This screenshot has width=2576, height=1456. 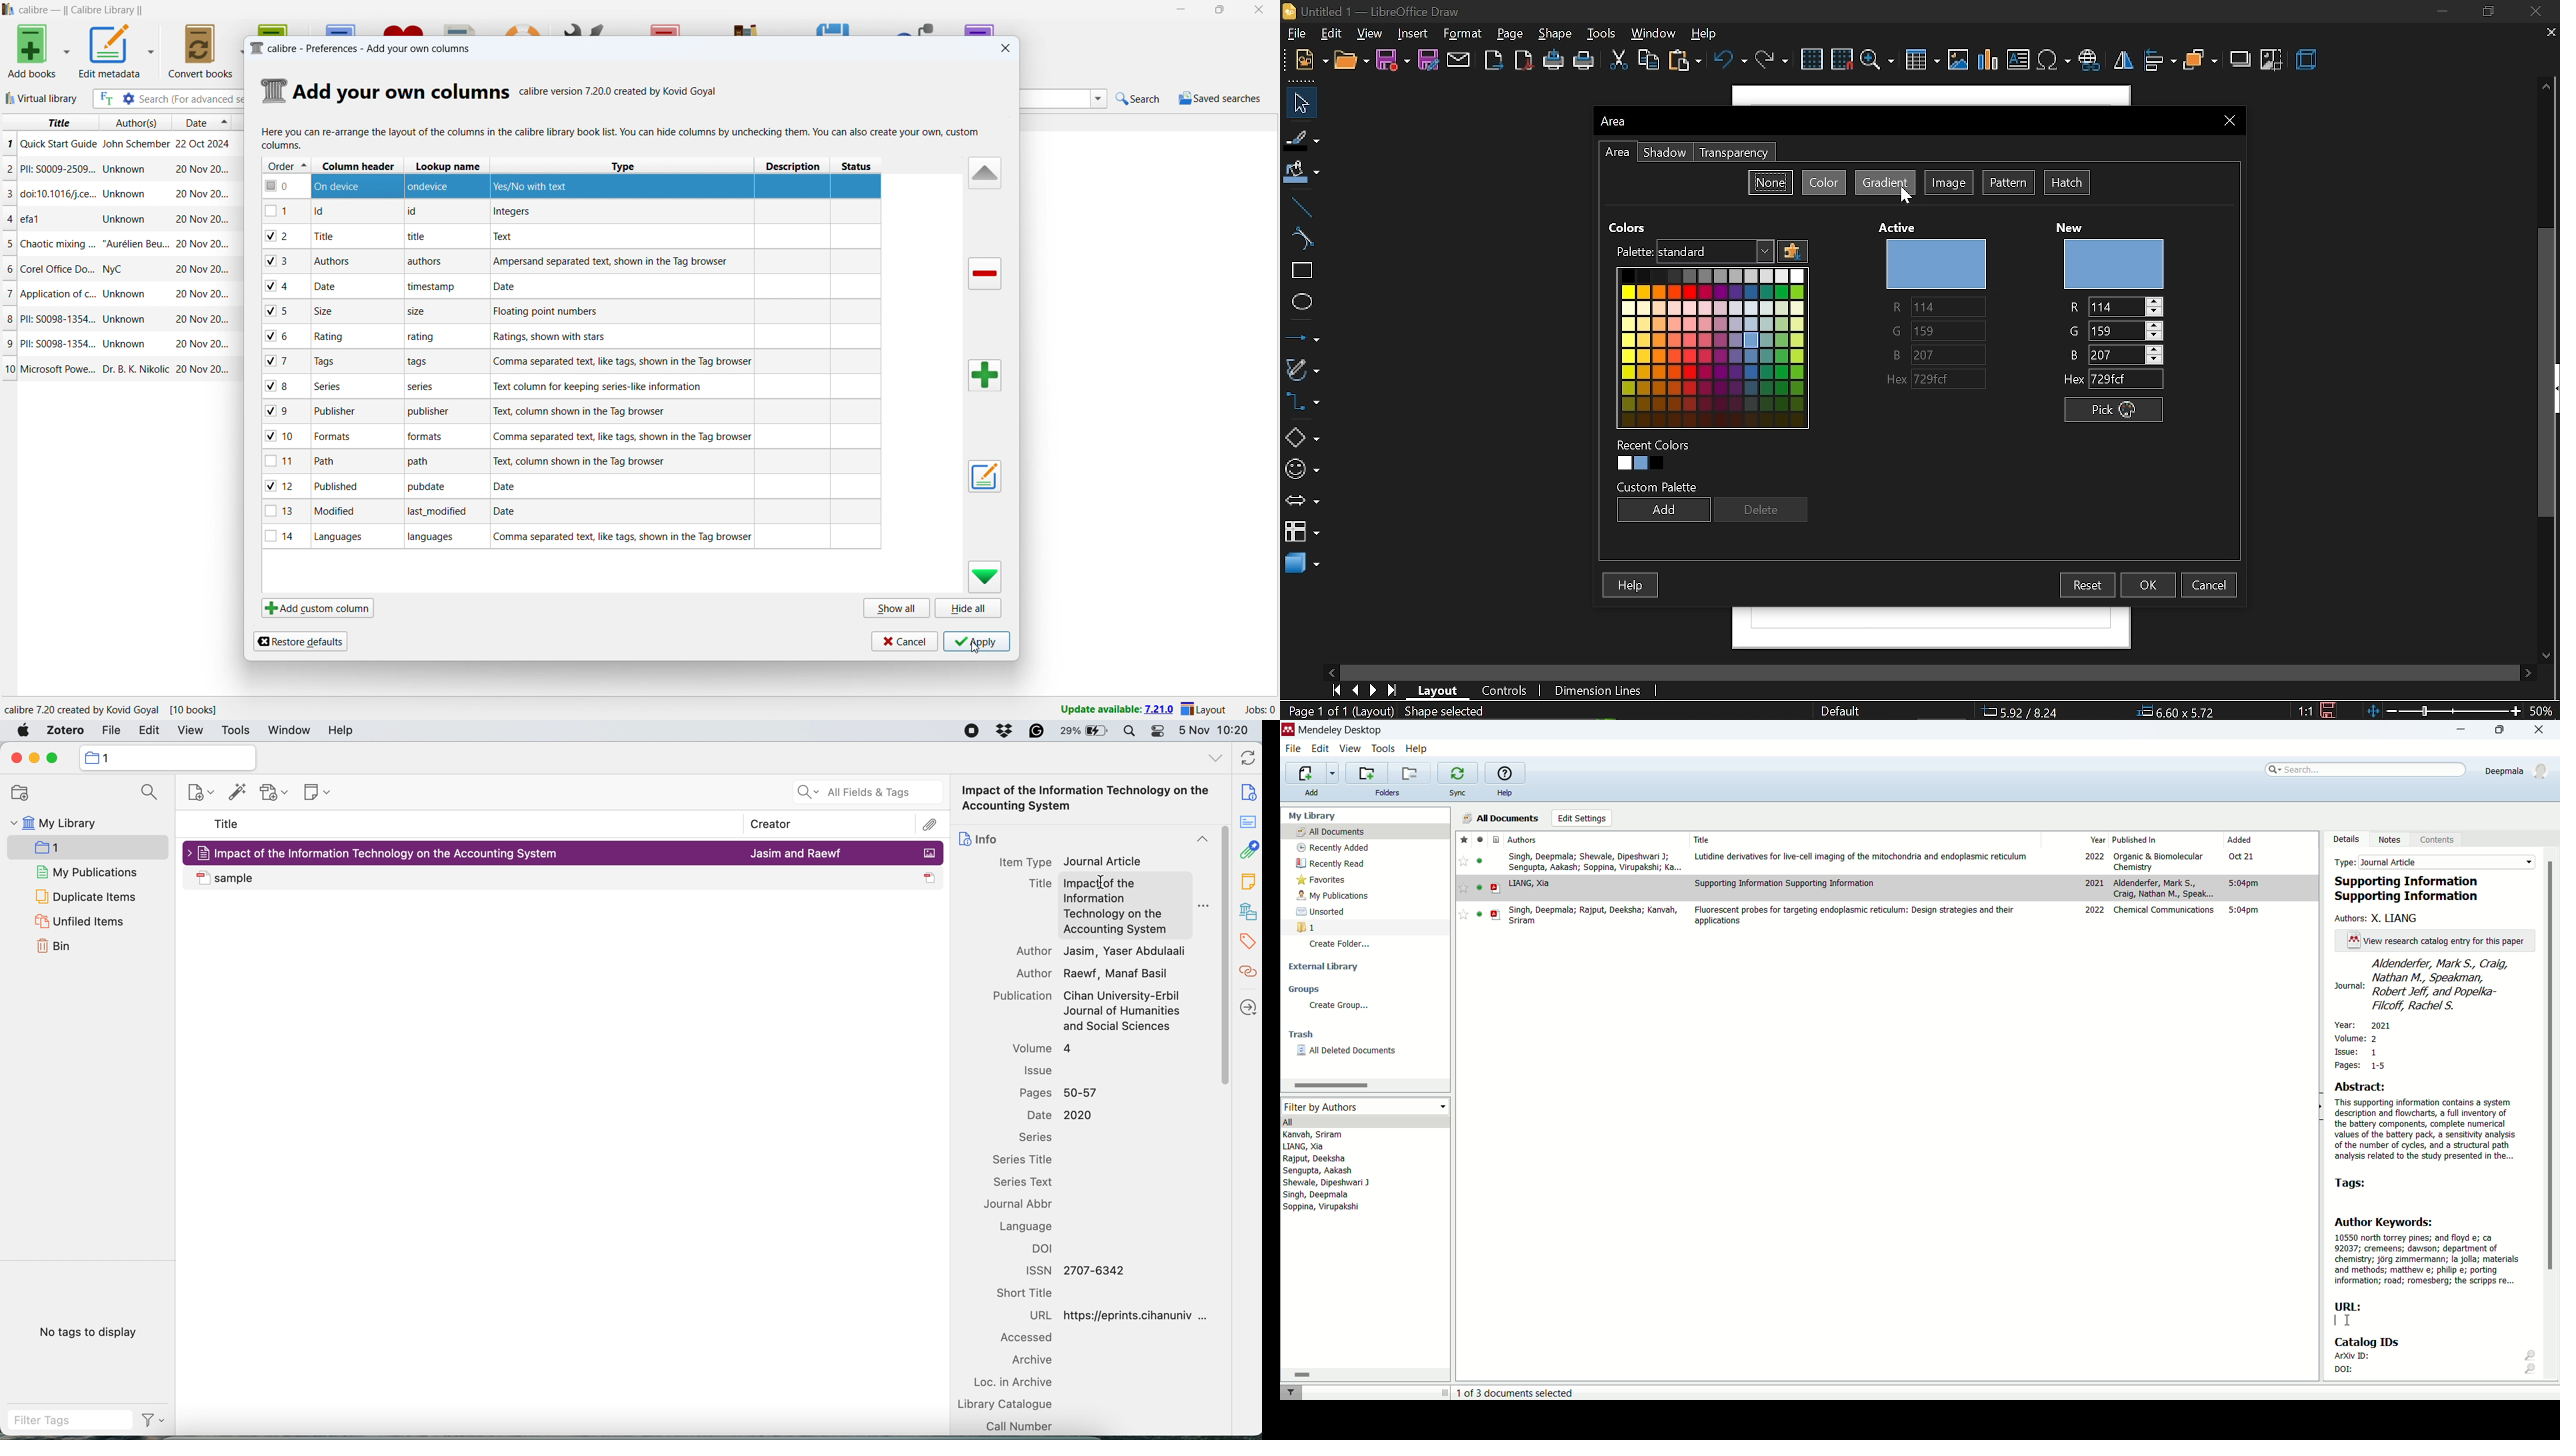 I want to click on online help guide for mendeley, so click(x=1505, y=772).